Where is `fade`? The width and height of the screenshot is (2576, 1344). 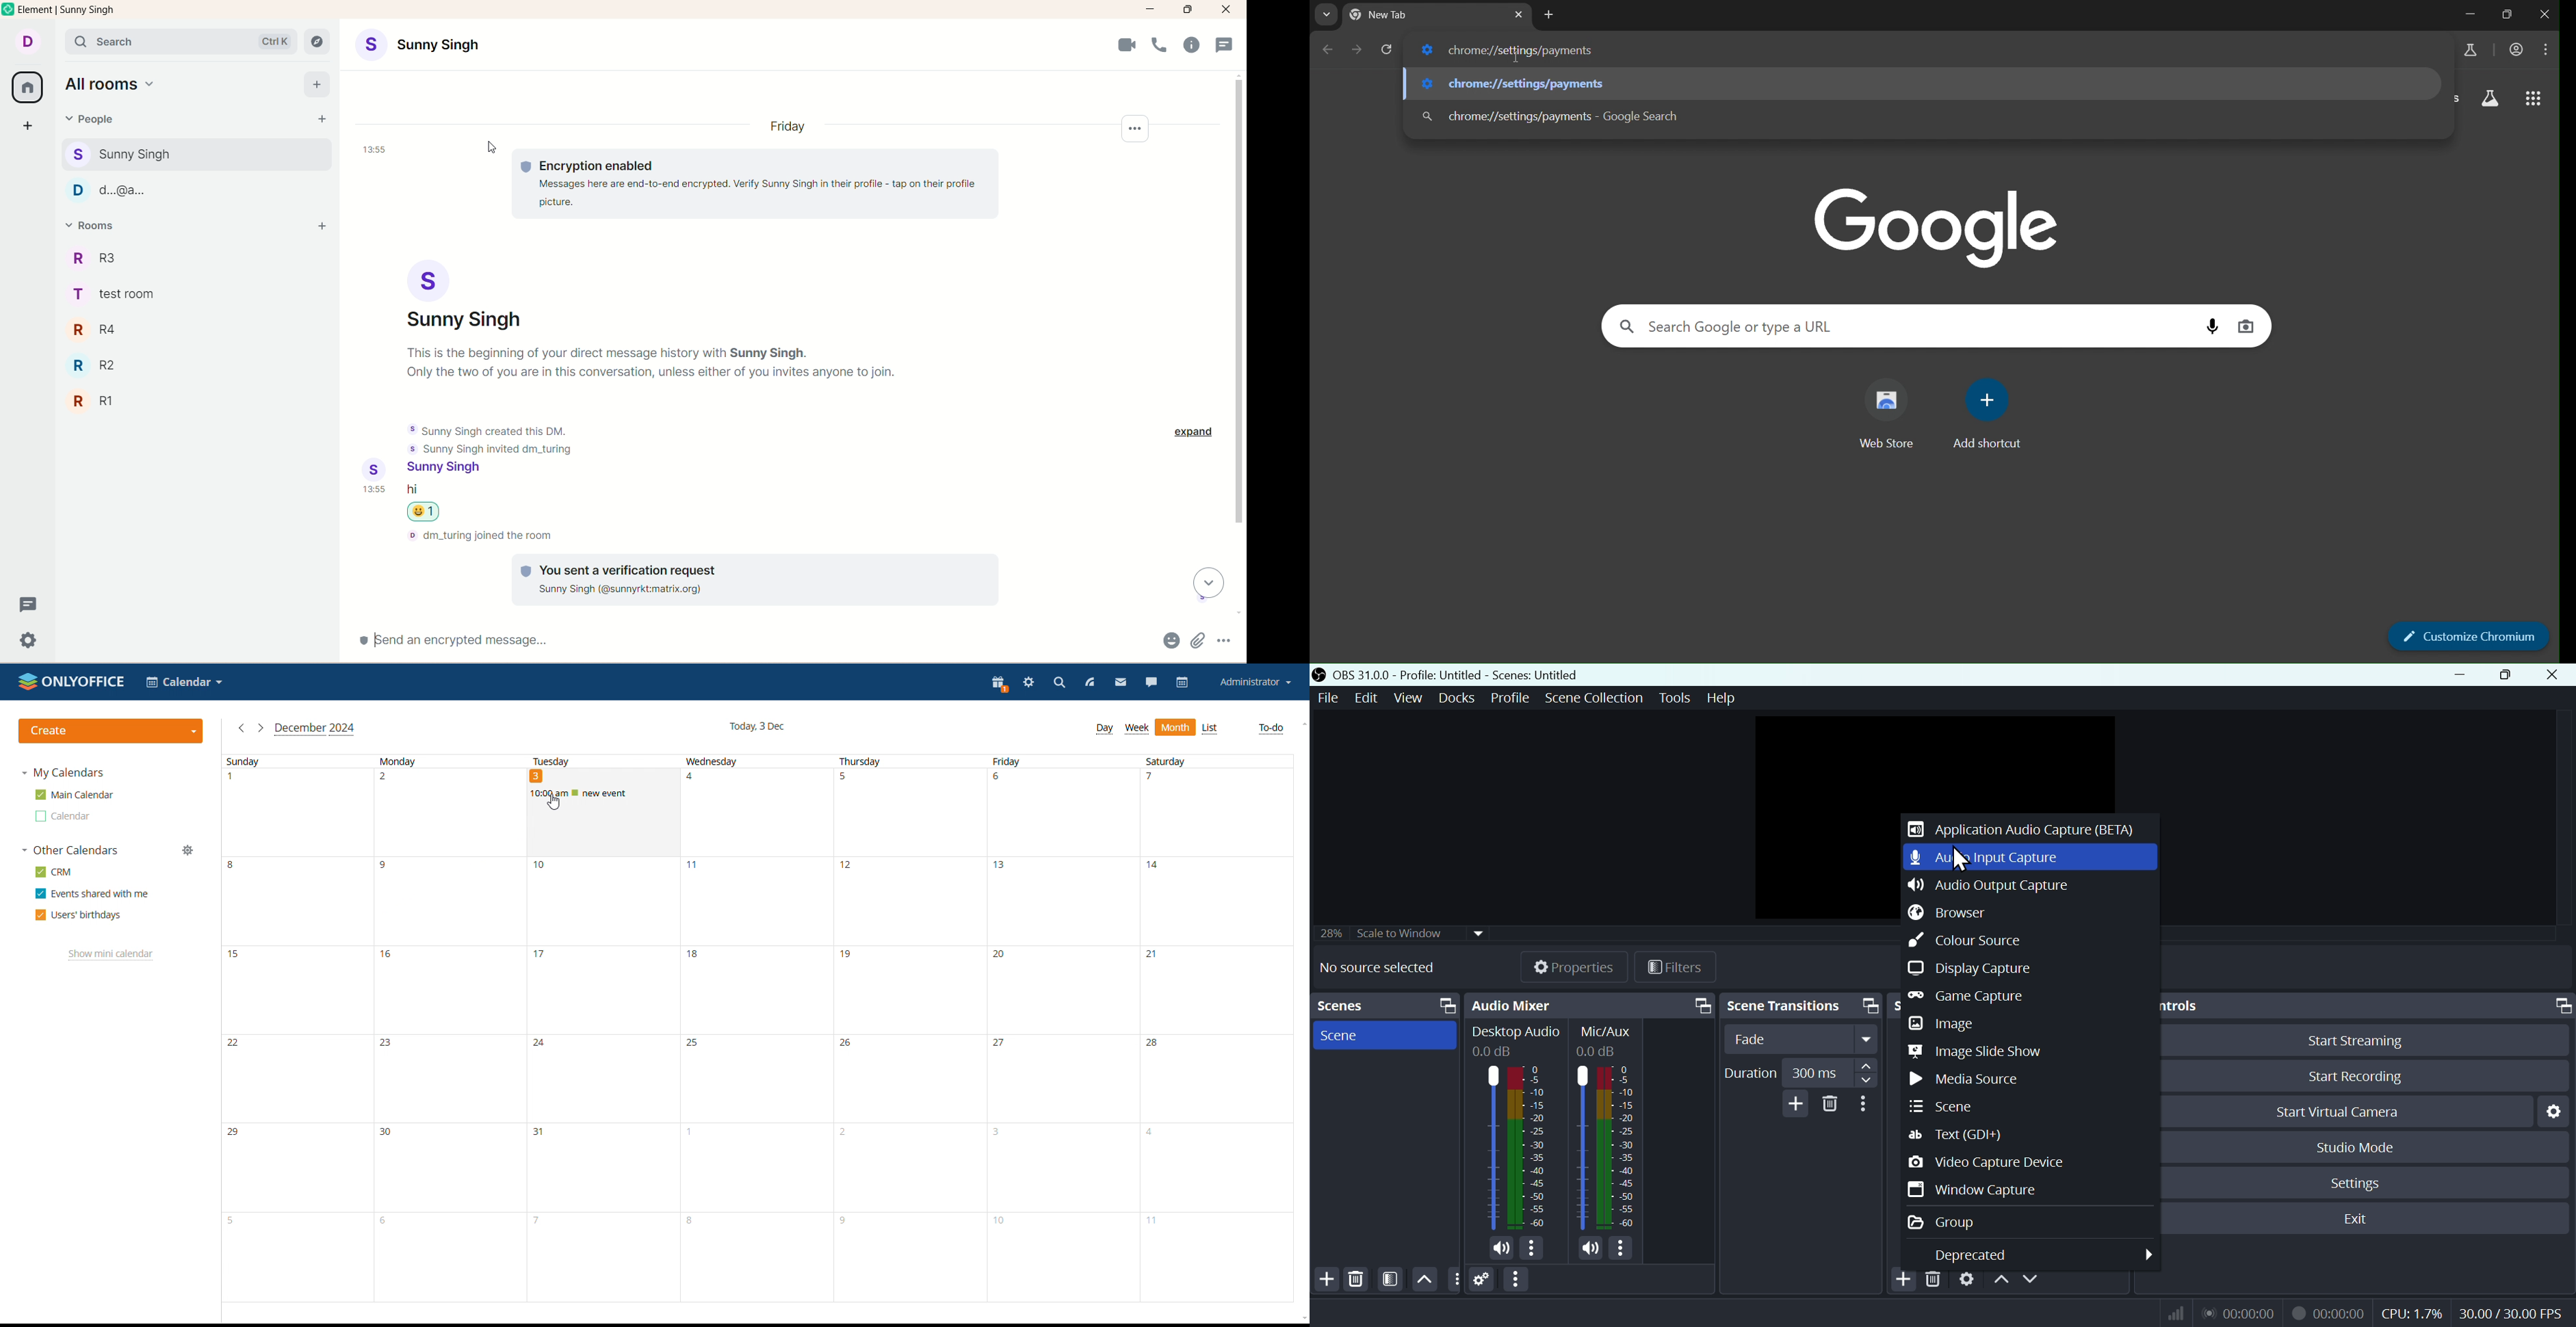 fade is located at coordinates (1802, 1039).